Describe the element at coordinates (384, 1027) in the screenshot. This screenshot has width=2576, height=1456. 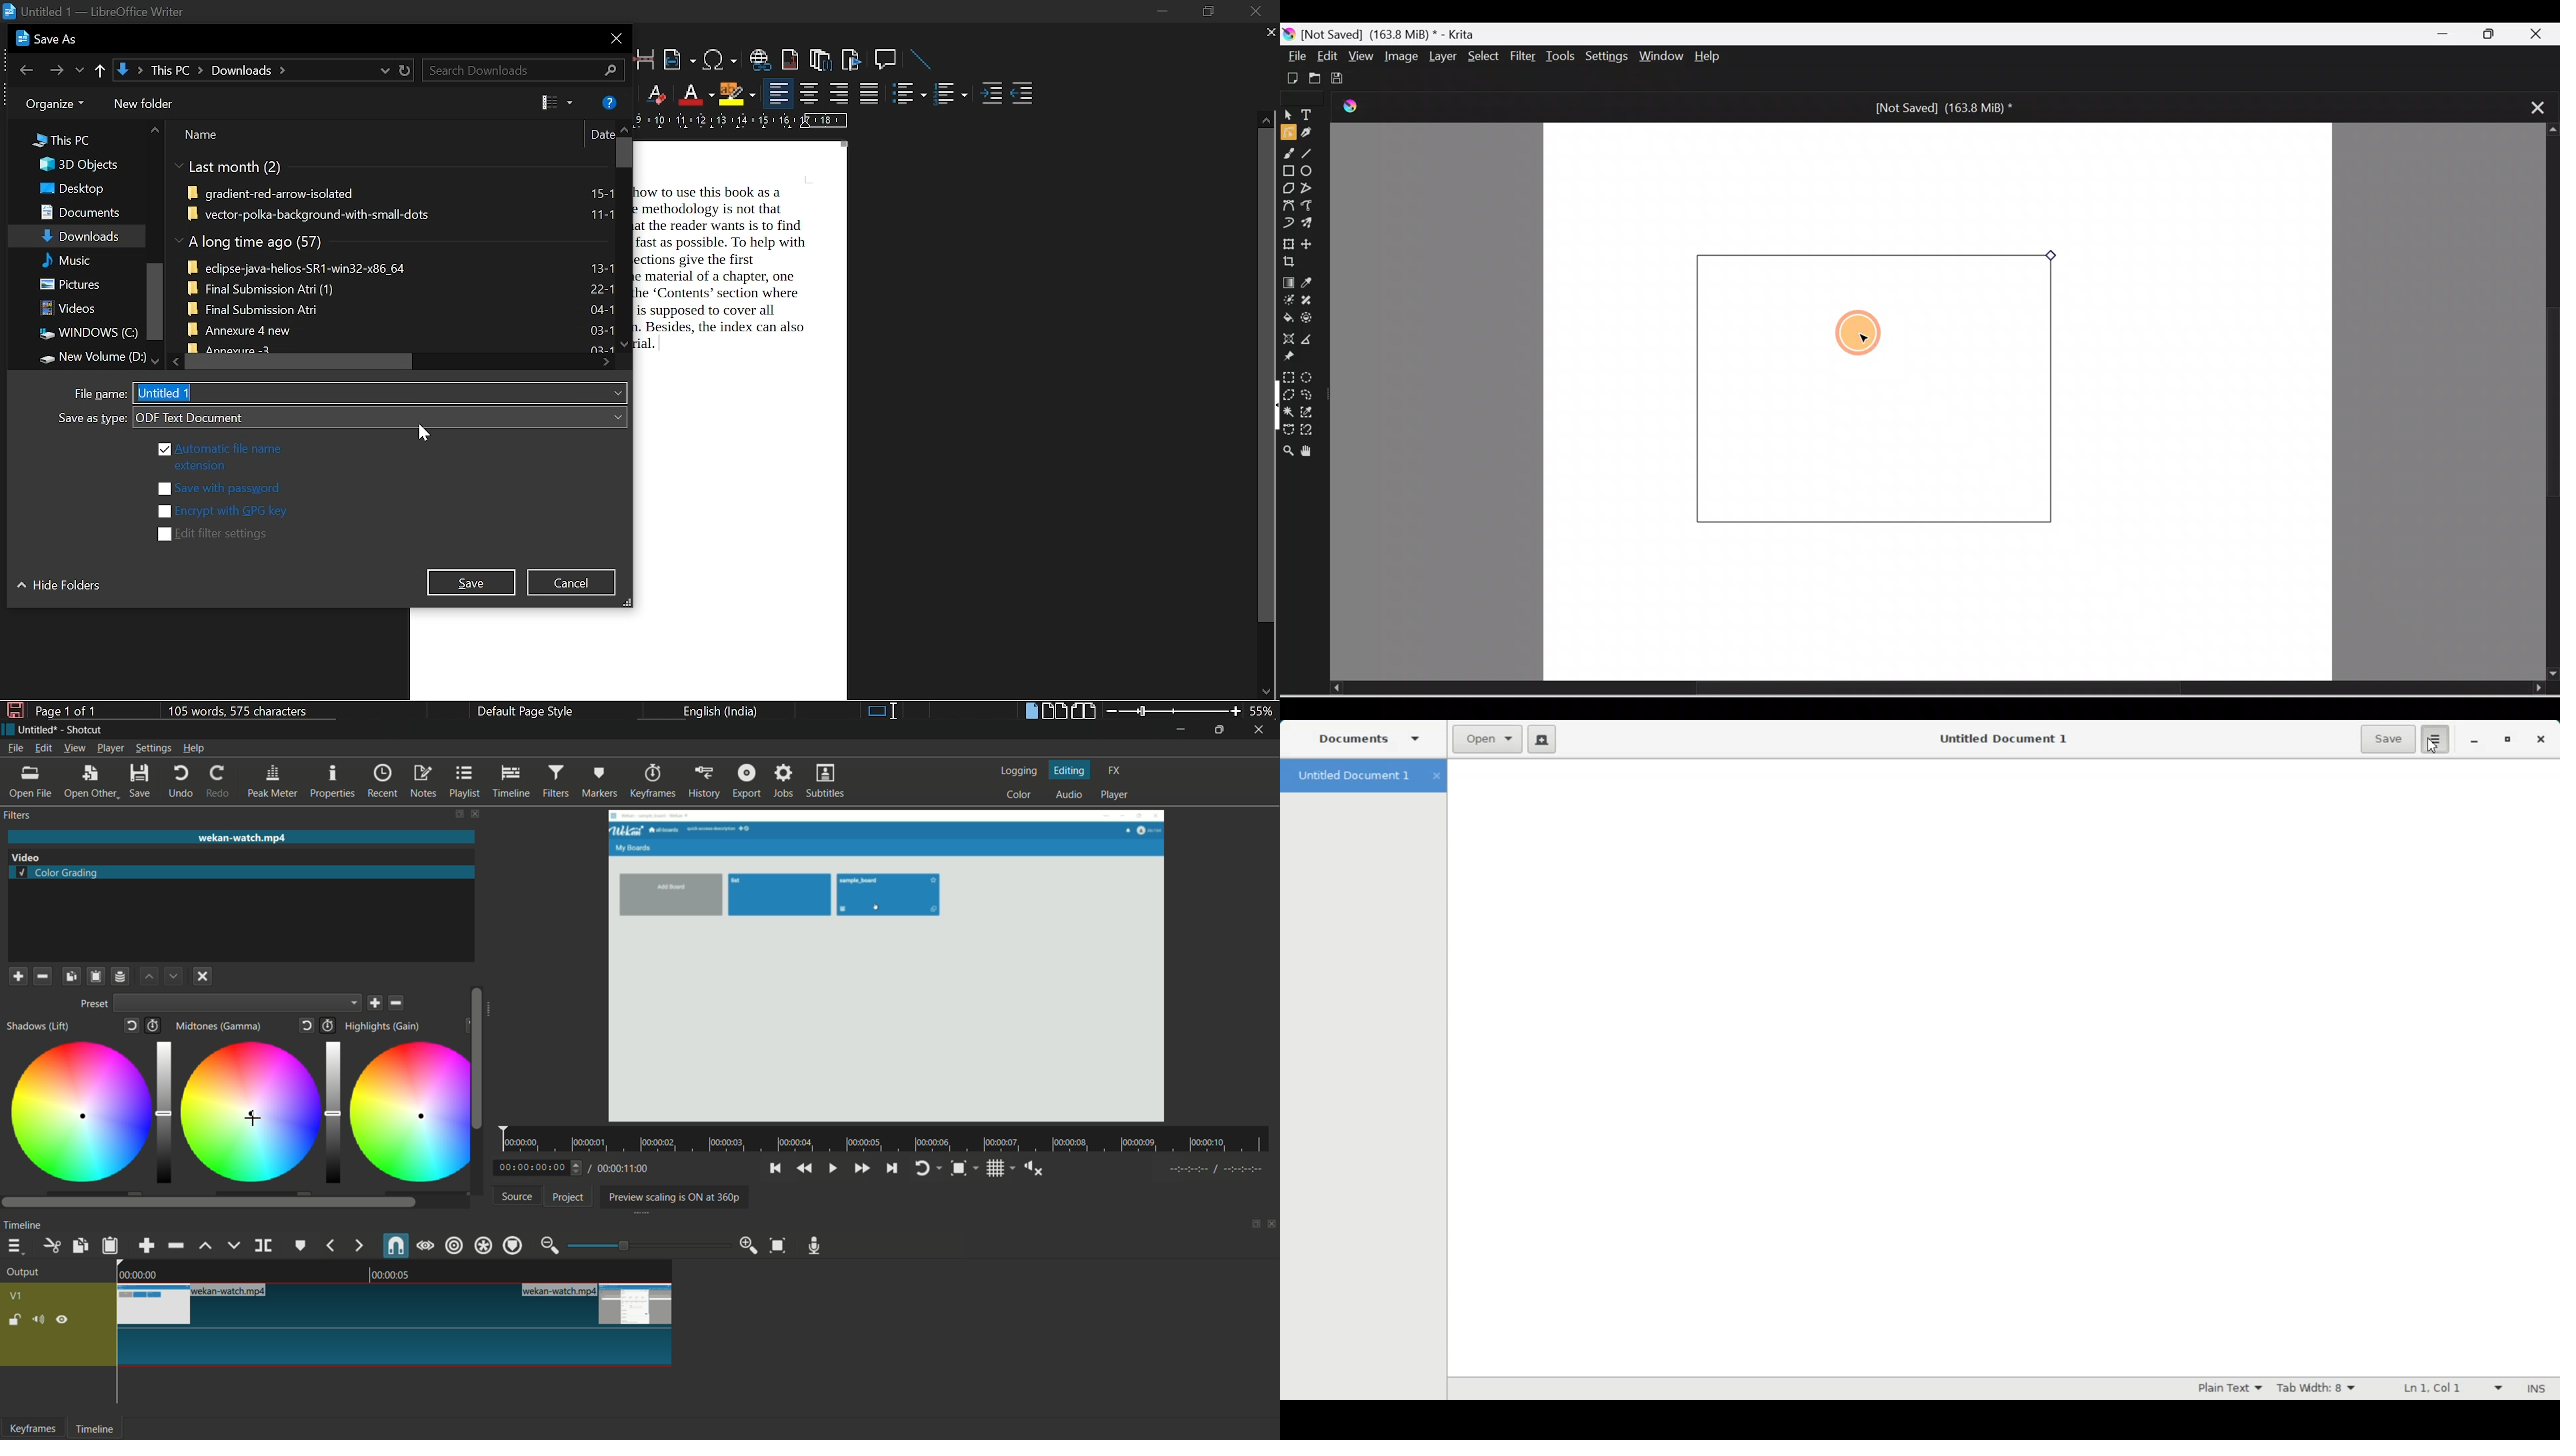
I see `highlights(gain)` at that location.